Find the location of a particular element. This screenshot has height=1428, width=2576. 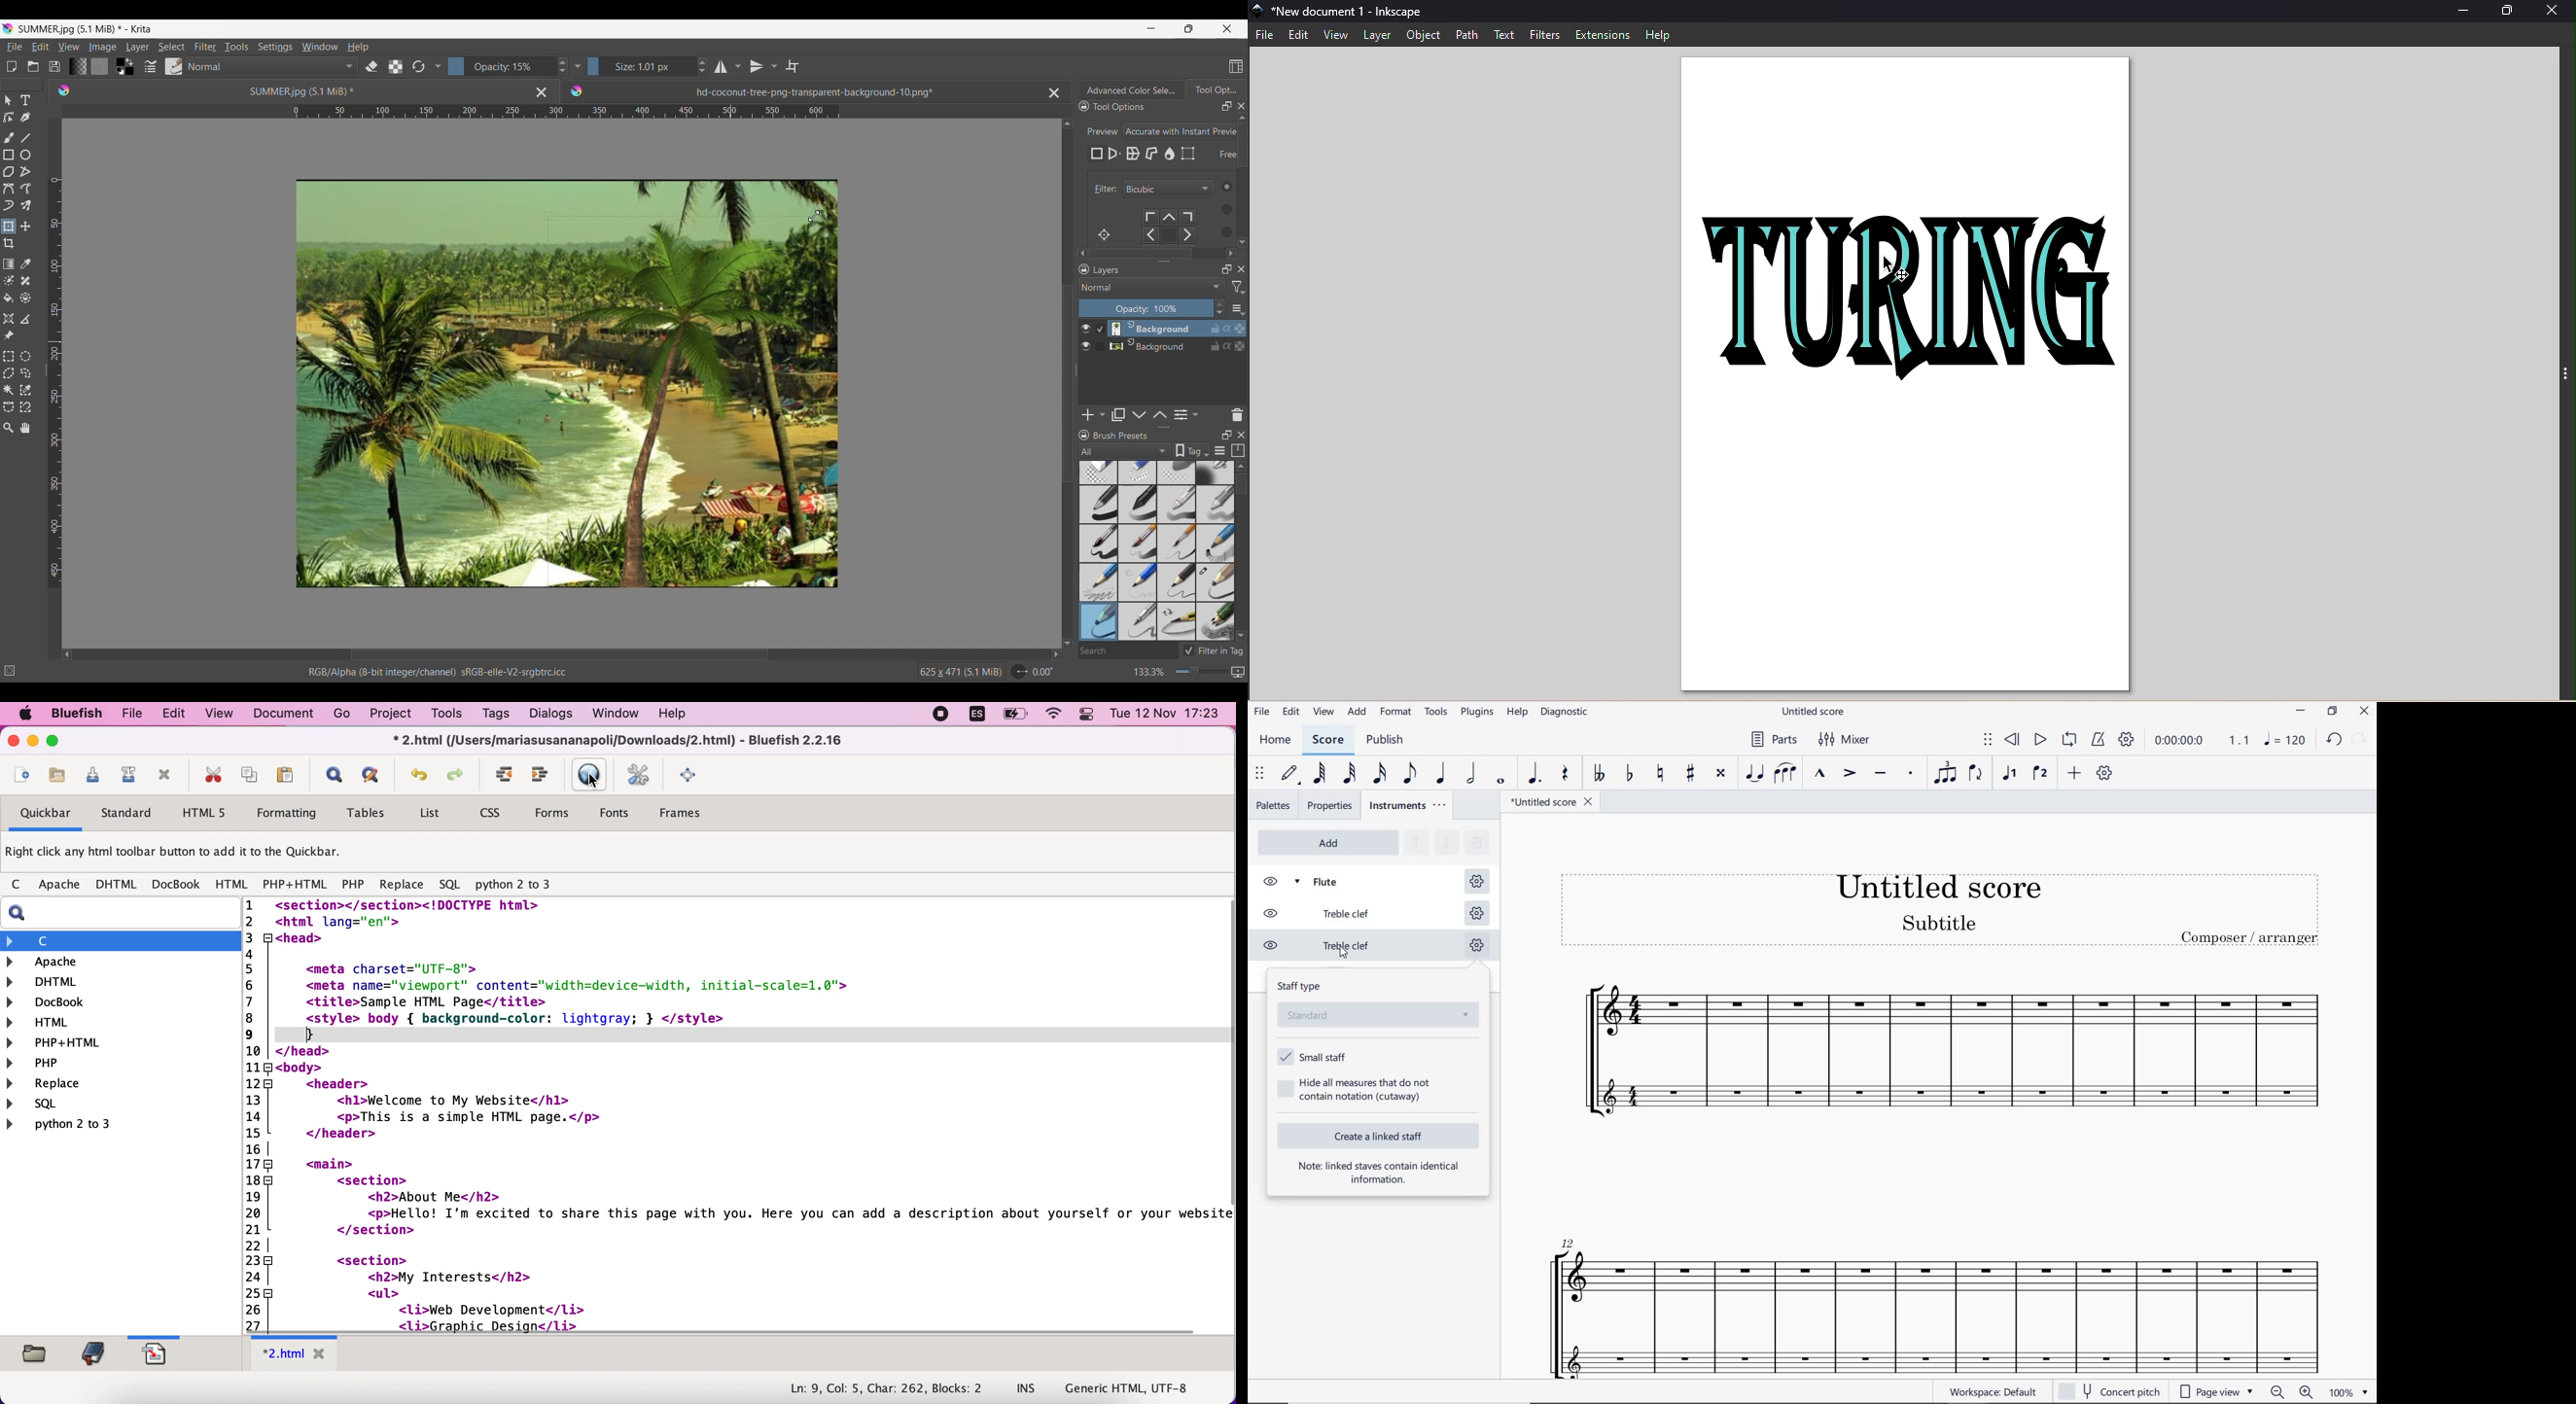

Sync is located at coordinates (1229, 328).